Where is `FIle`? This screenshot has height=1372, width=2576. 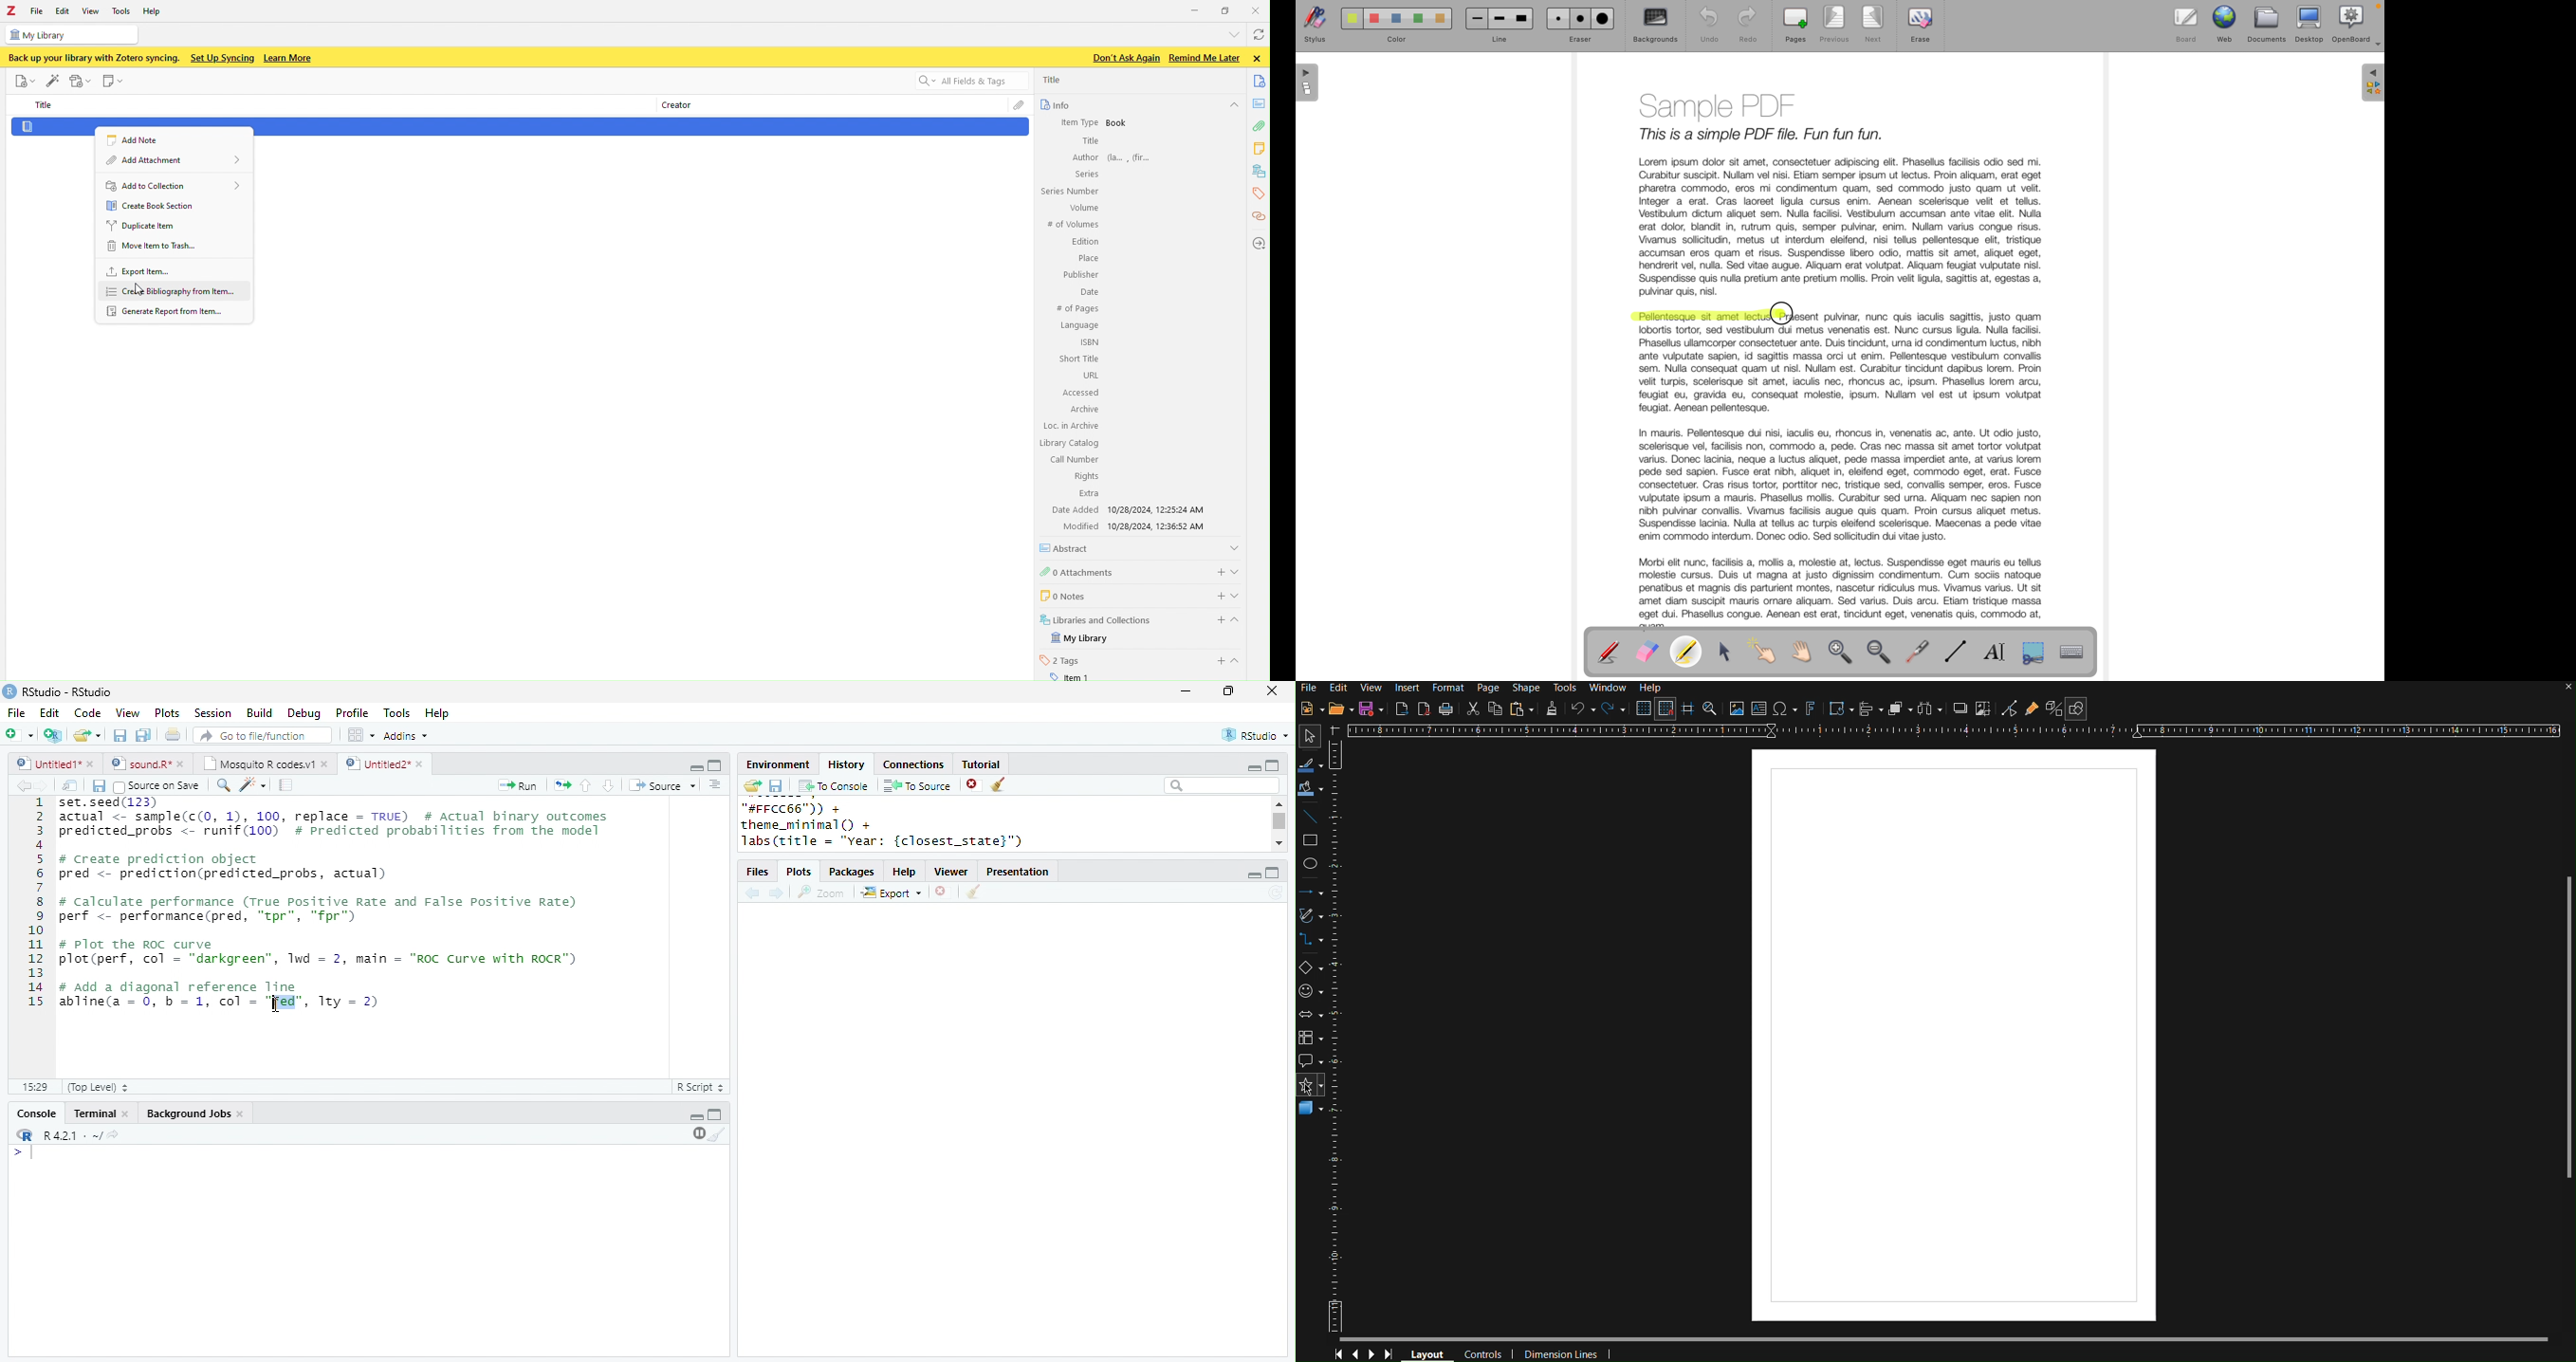 FIle is located at coordinates (37, 11).